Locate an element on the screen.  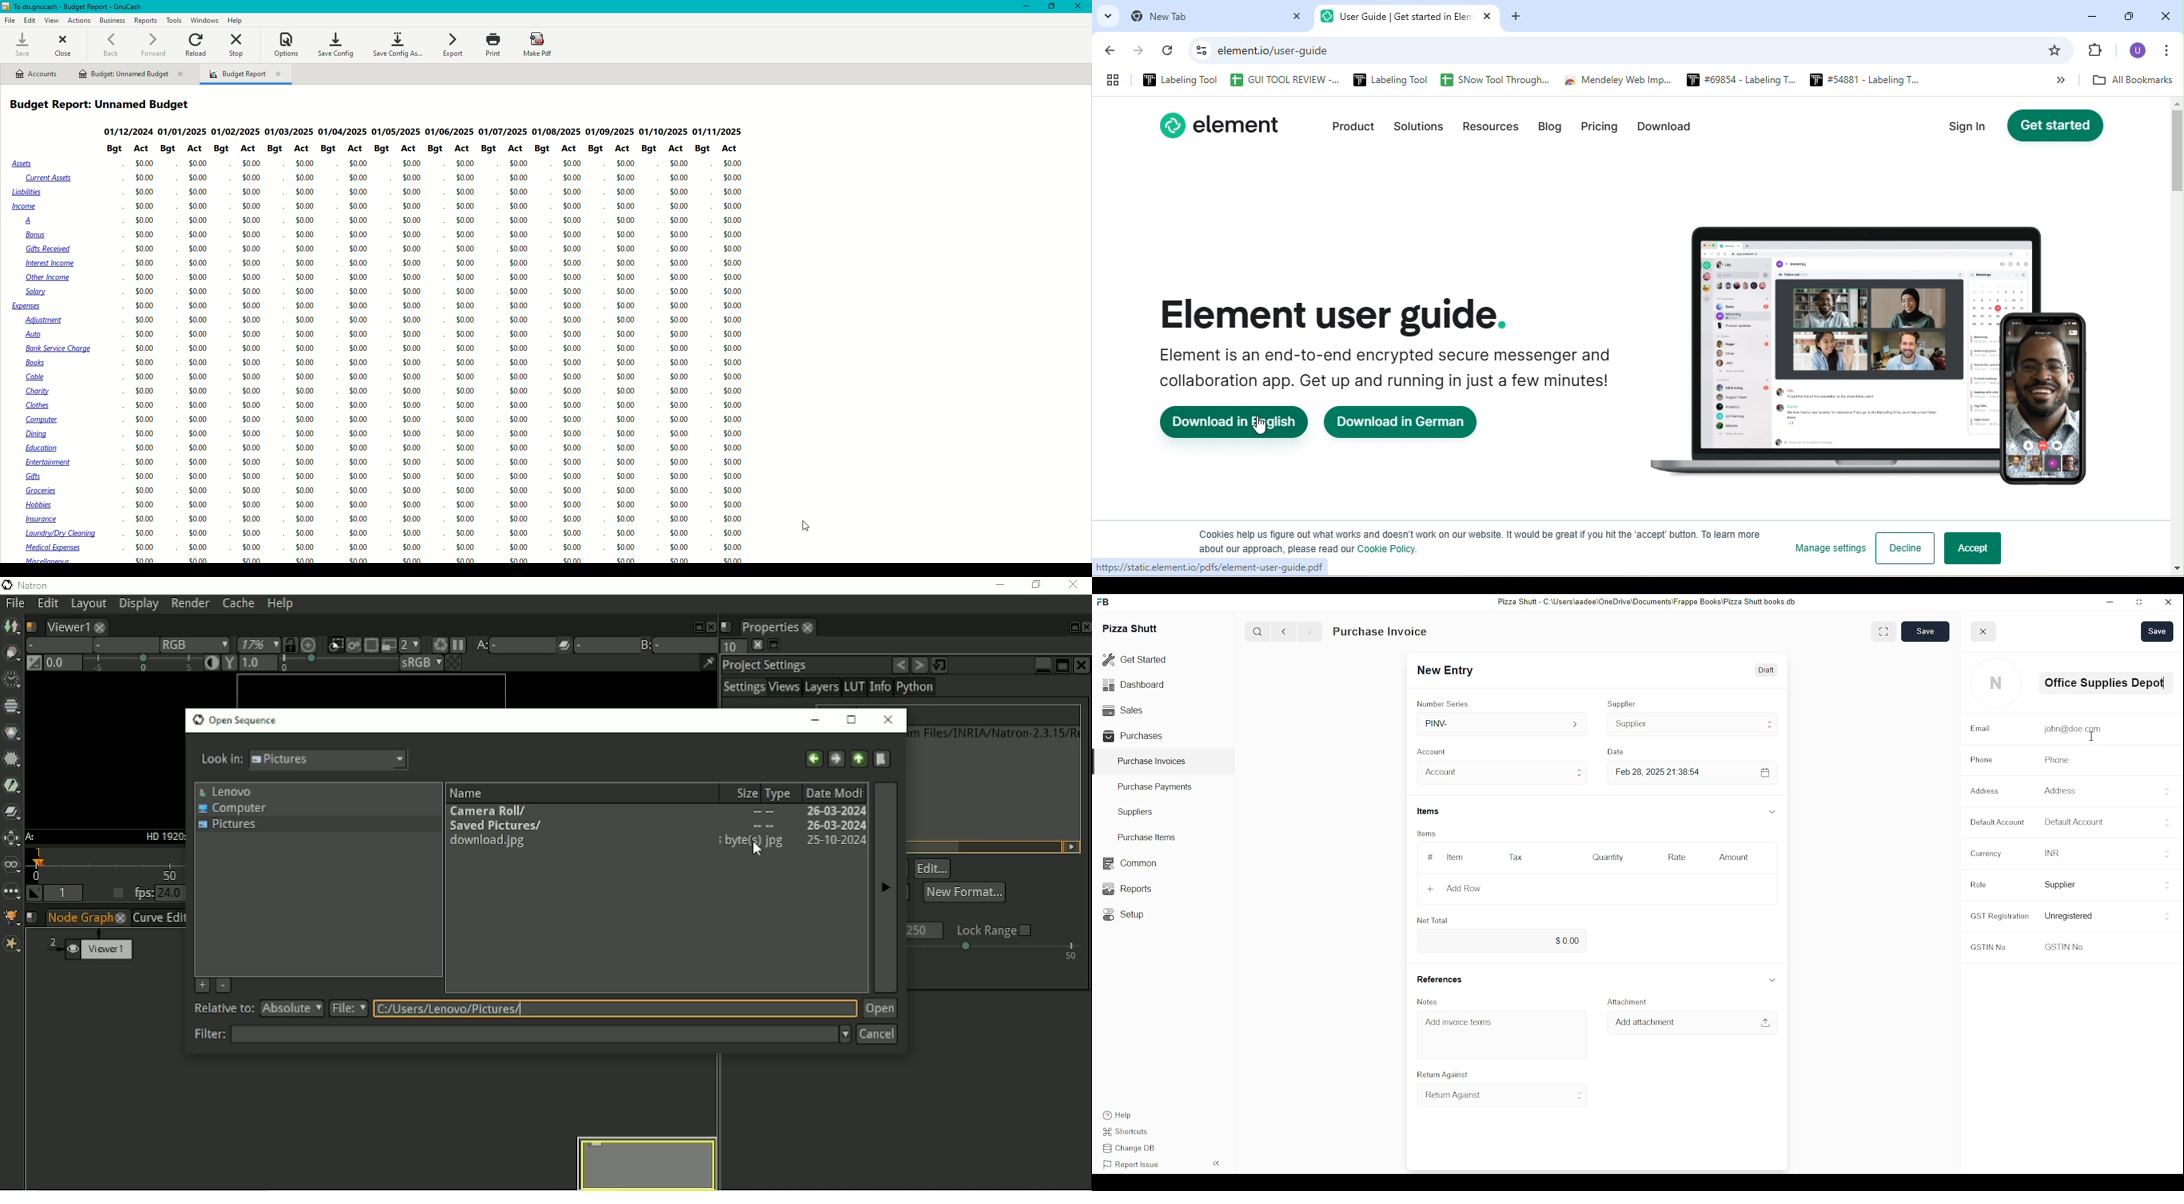
Unregistered is located at coordinates (2070, 916).